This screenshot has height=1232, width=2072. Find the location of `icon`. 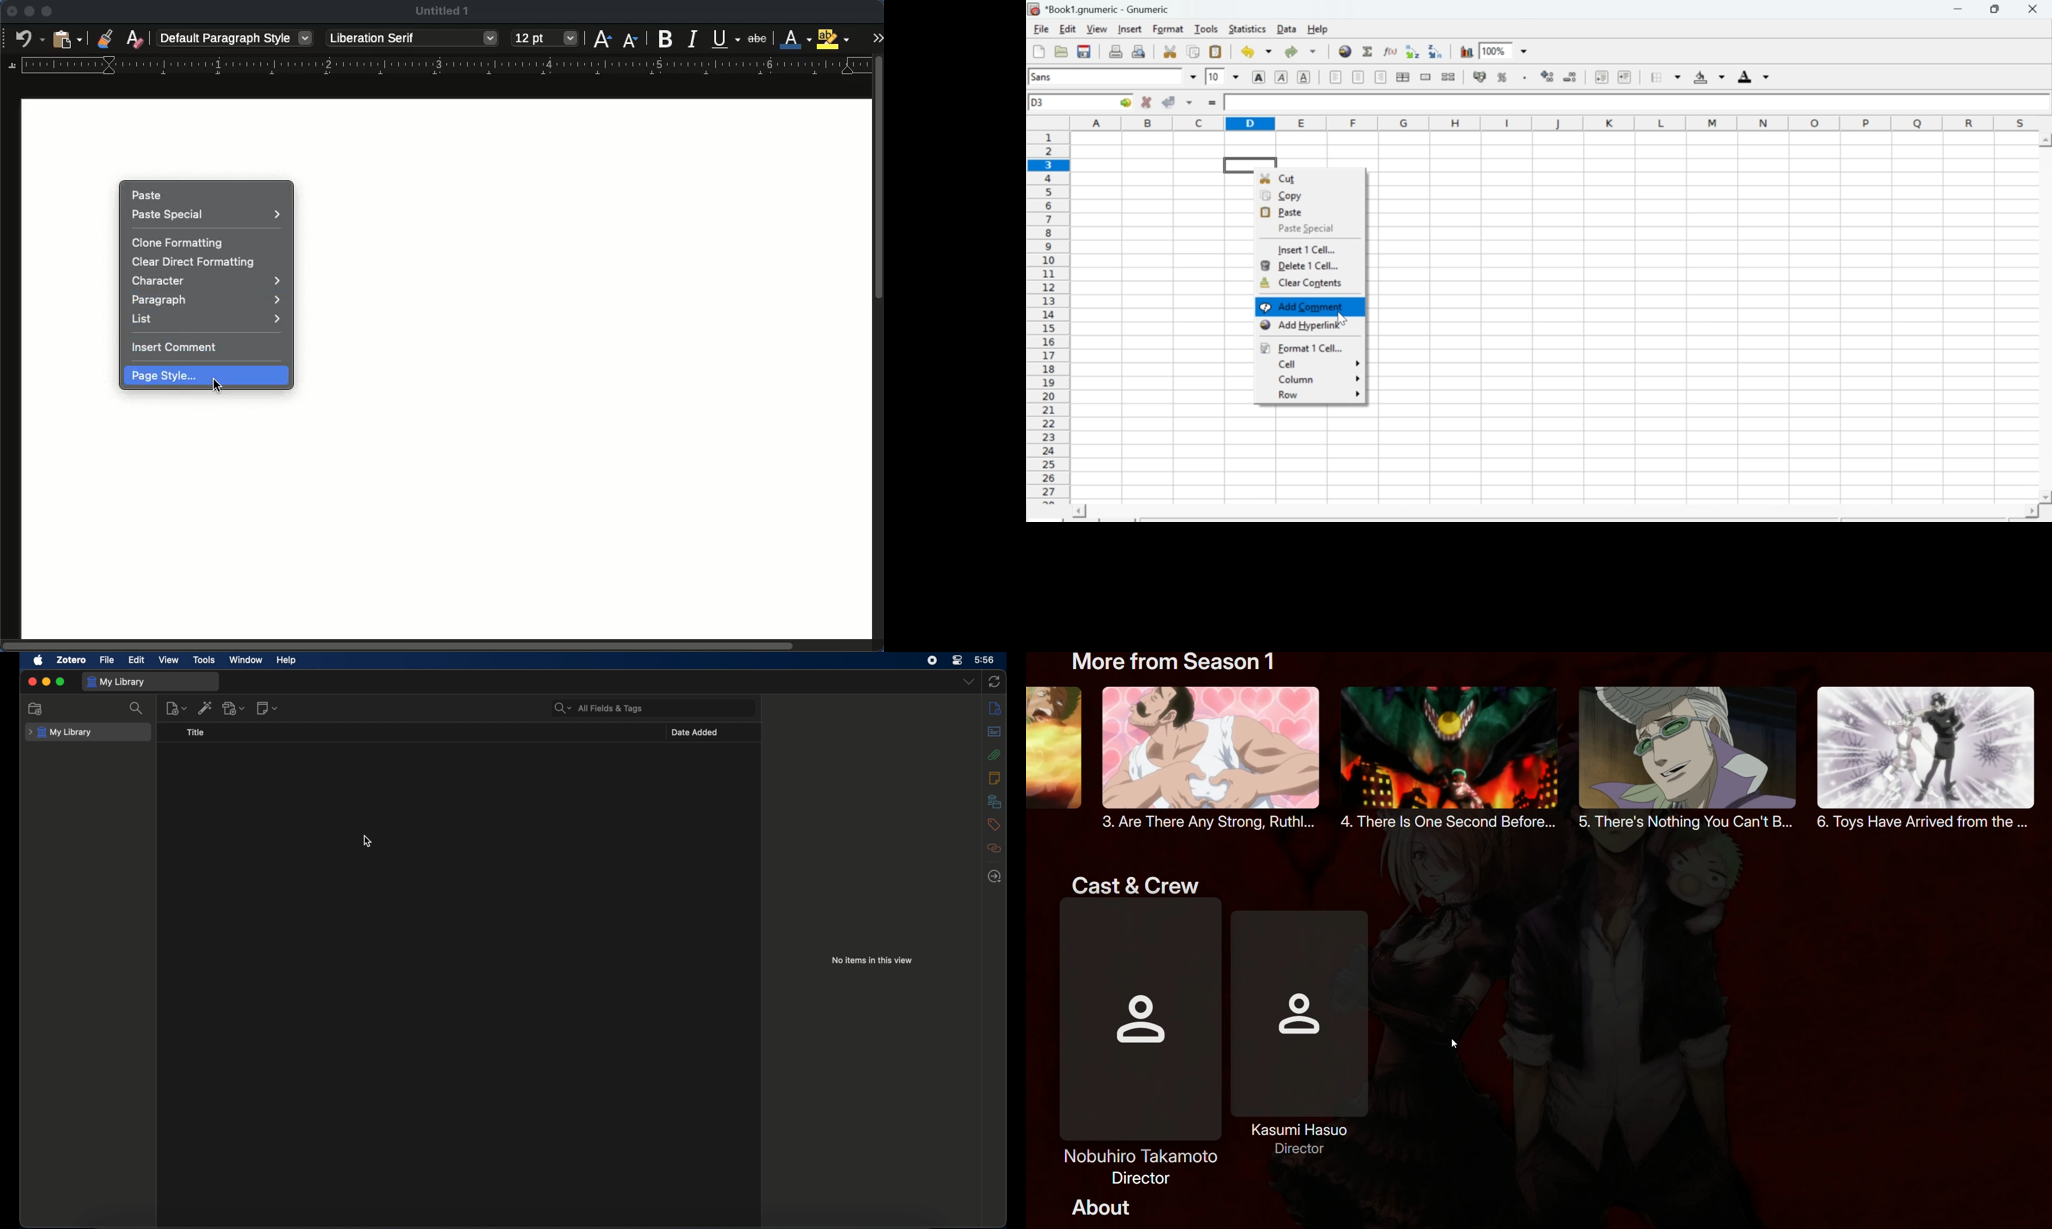

icon is located at coordinates (1034, 9).